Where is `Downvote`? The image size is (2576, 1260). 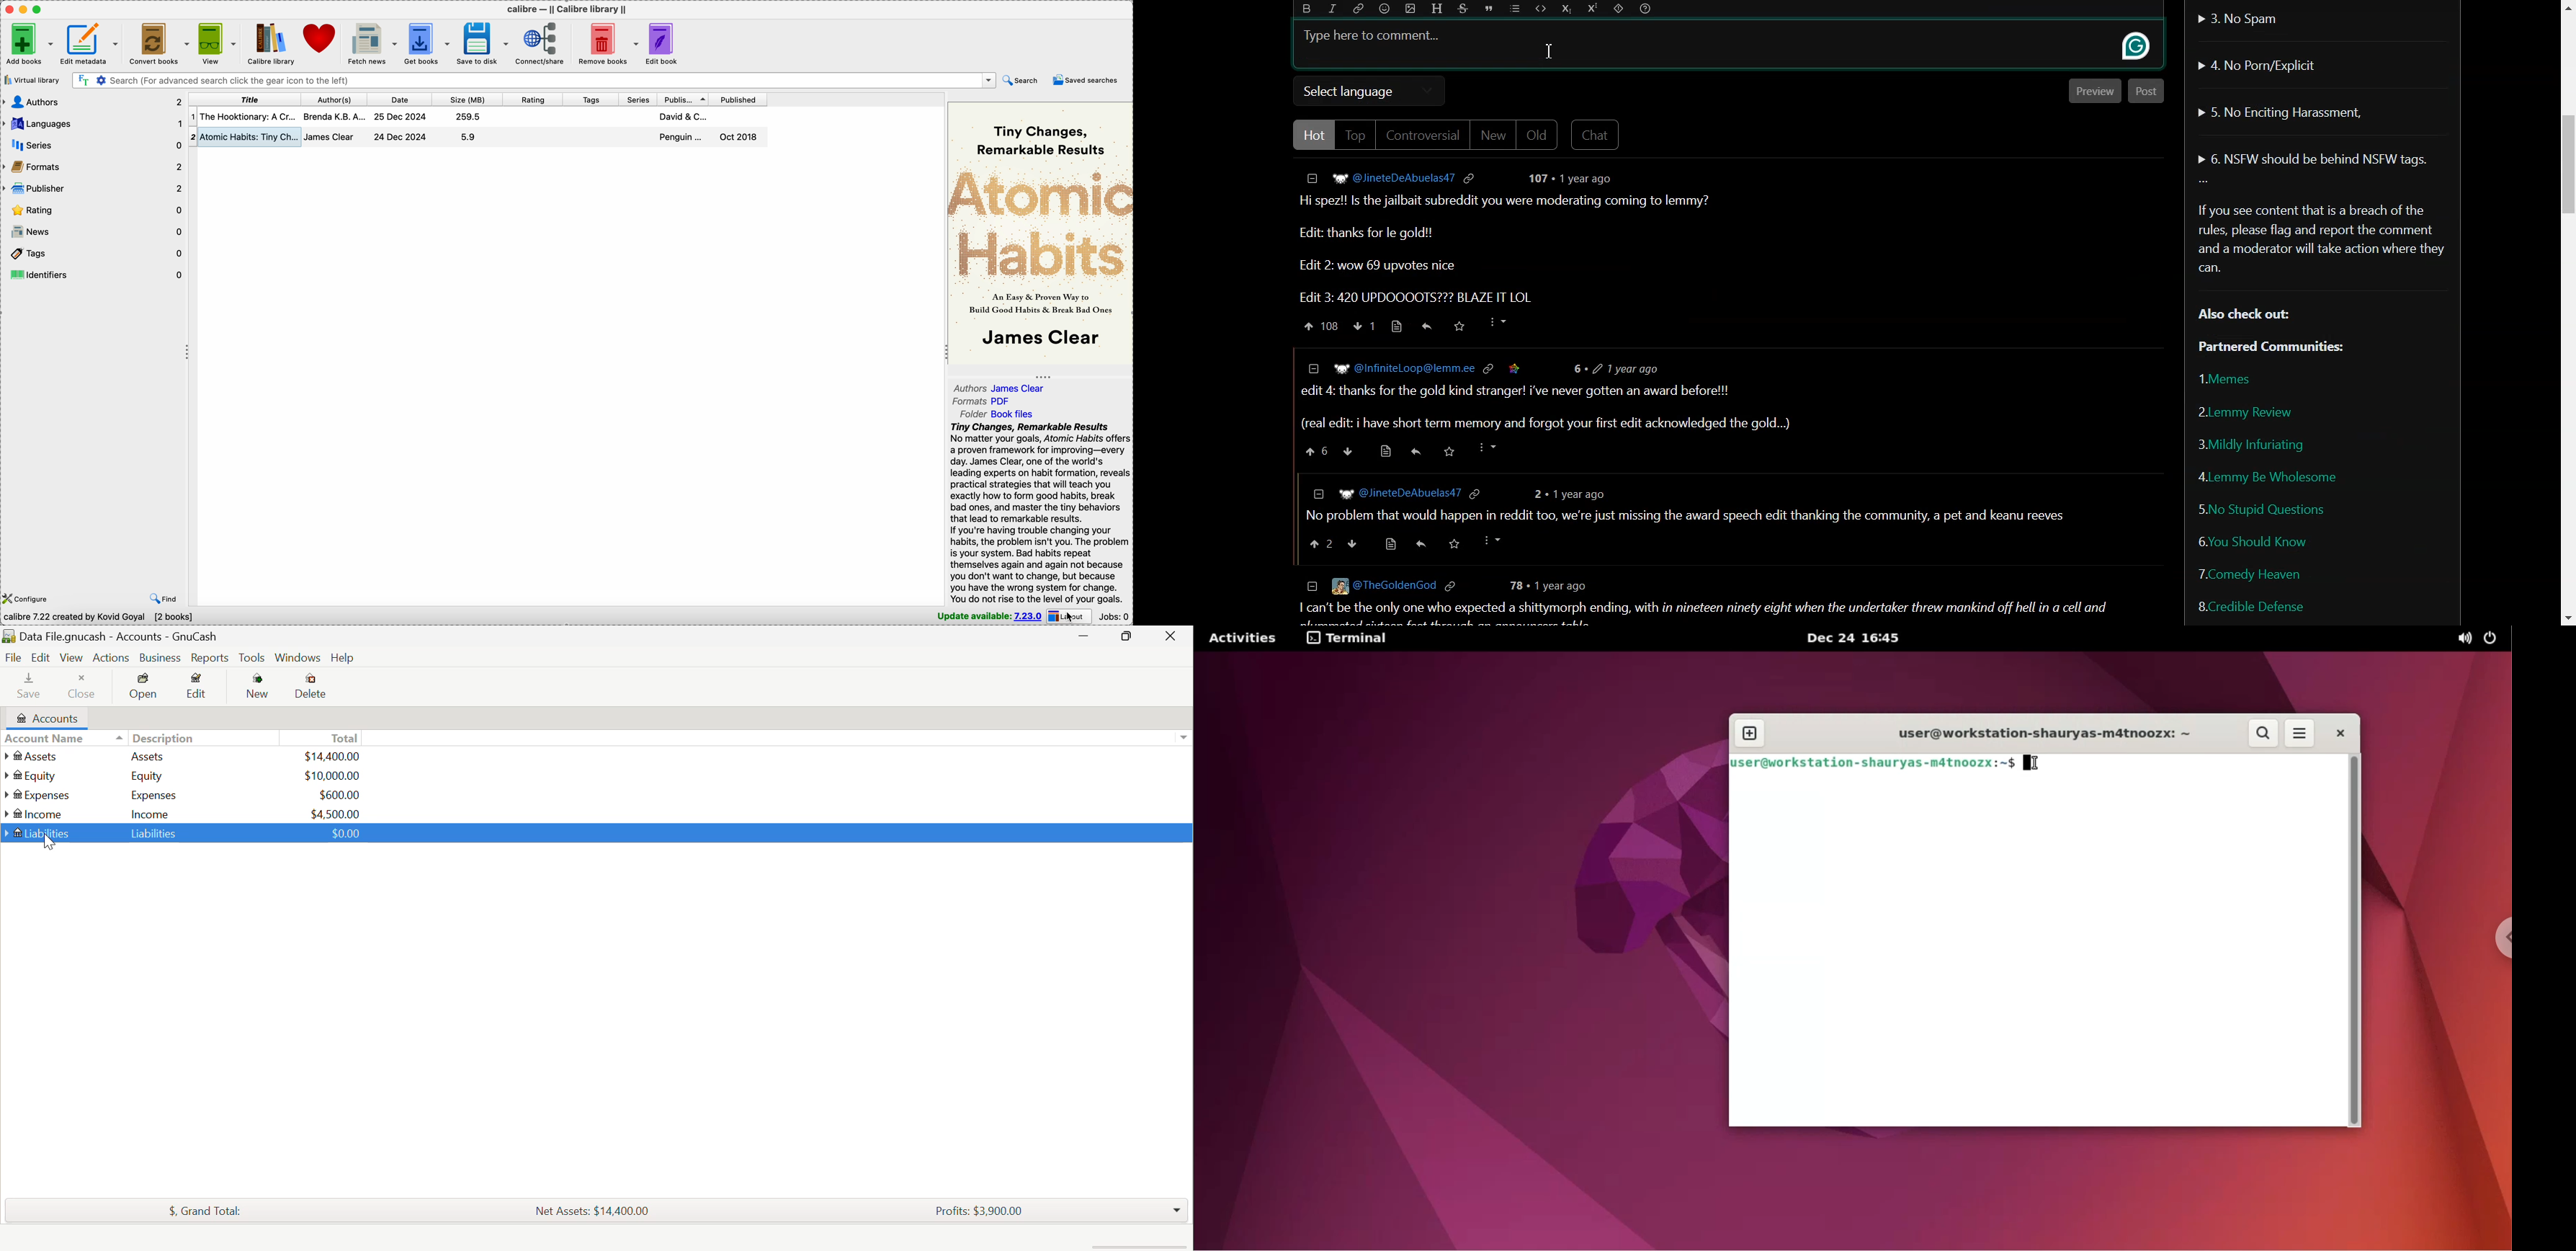 Downvote is located at coordinates (1366, 326).